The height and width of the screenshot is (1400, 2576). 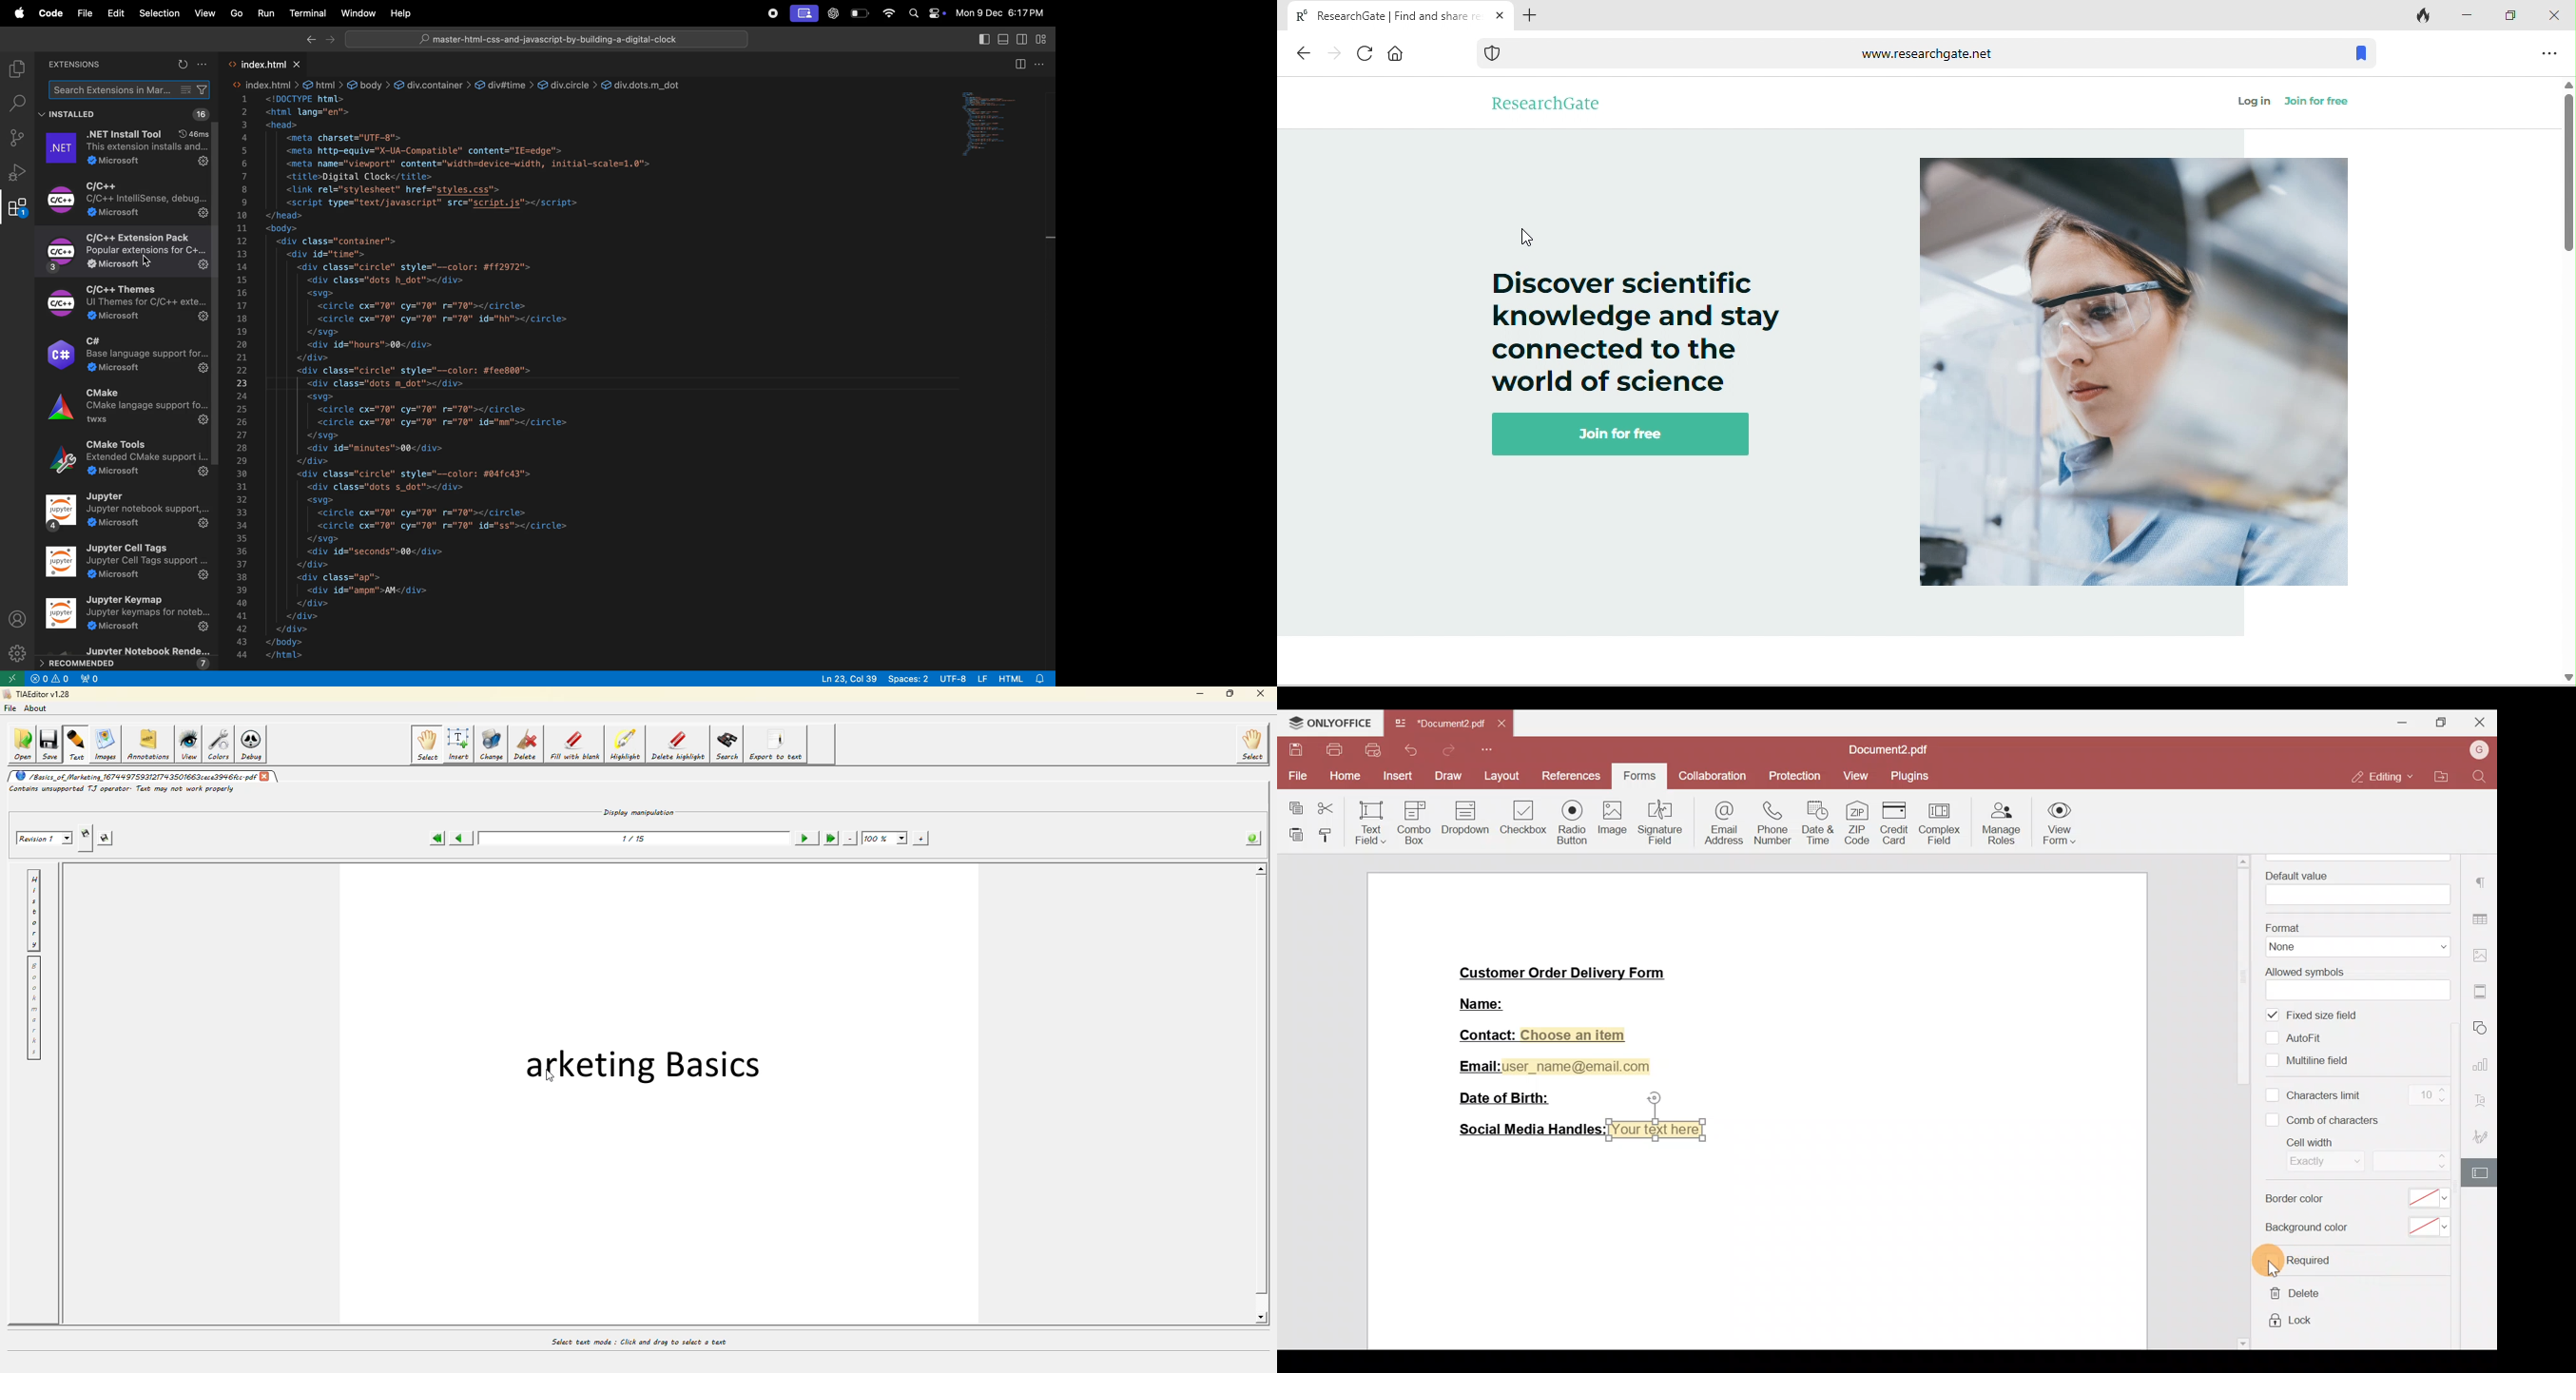 I want to click on More settings, so click(x=2482, y=987).